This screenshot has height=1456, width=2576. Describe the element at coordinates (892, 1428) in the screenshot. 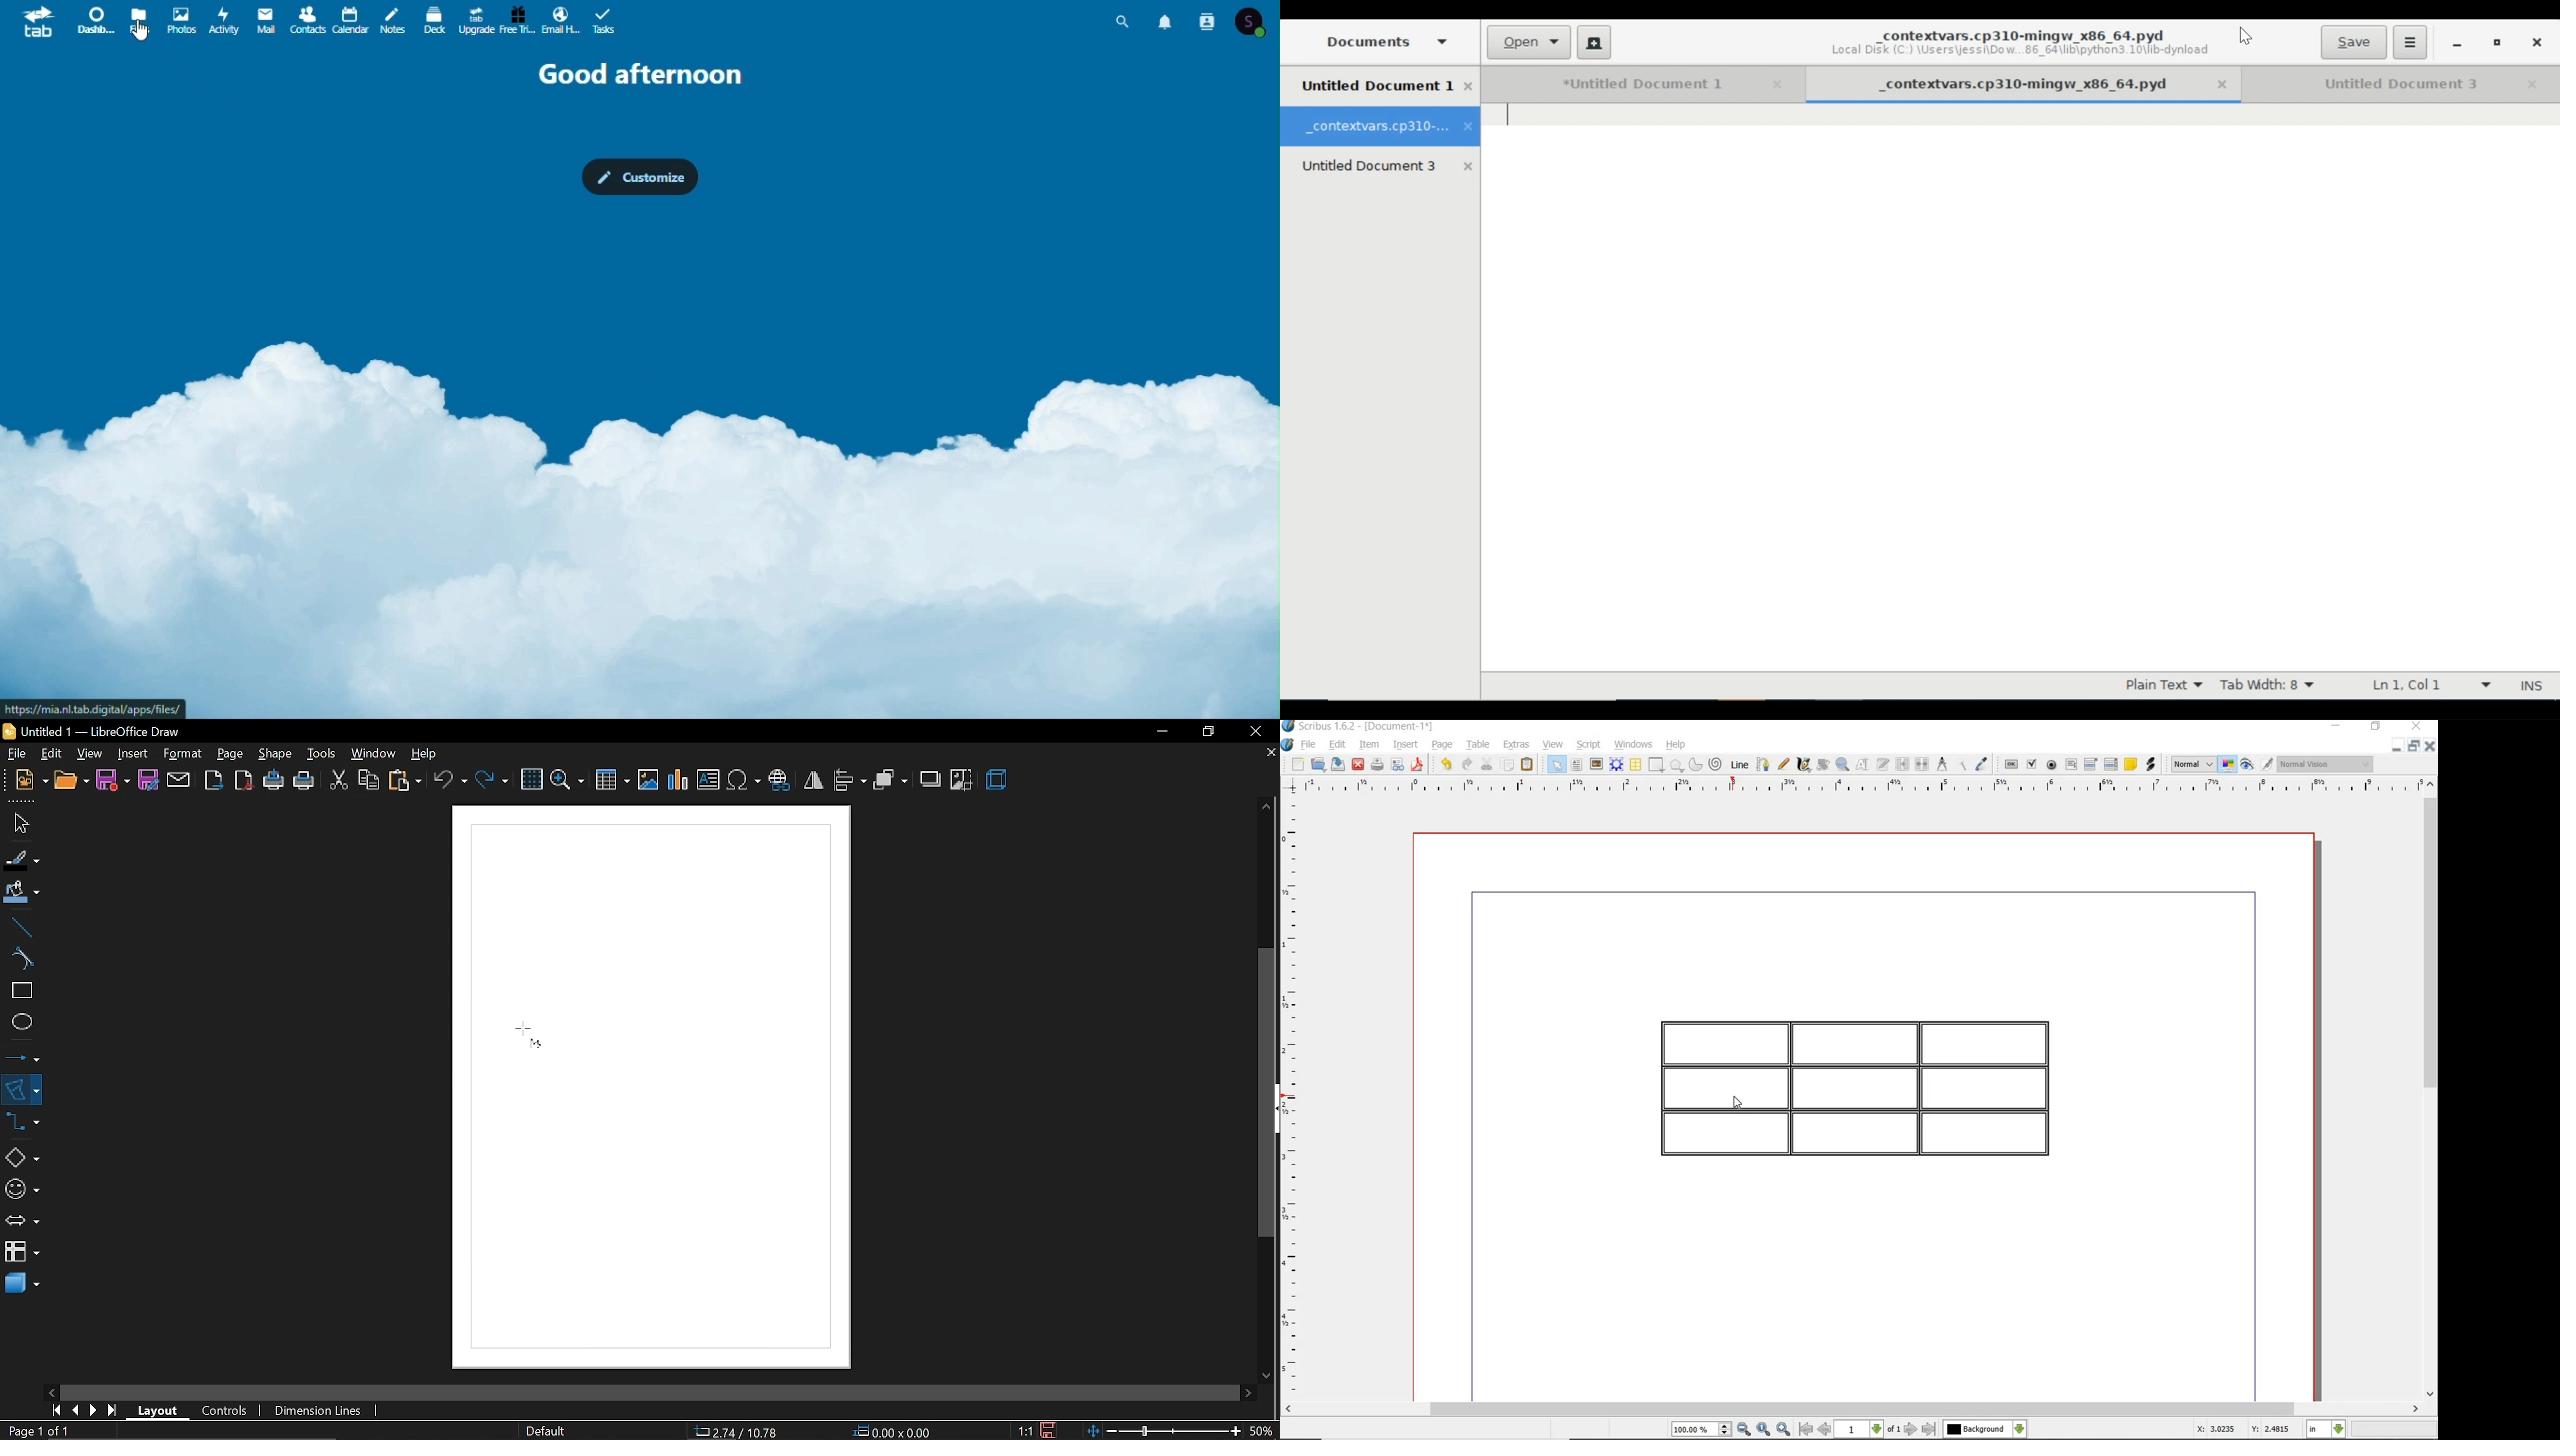

I see `position 00X00` at that location.